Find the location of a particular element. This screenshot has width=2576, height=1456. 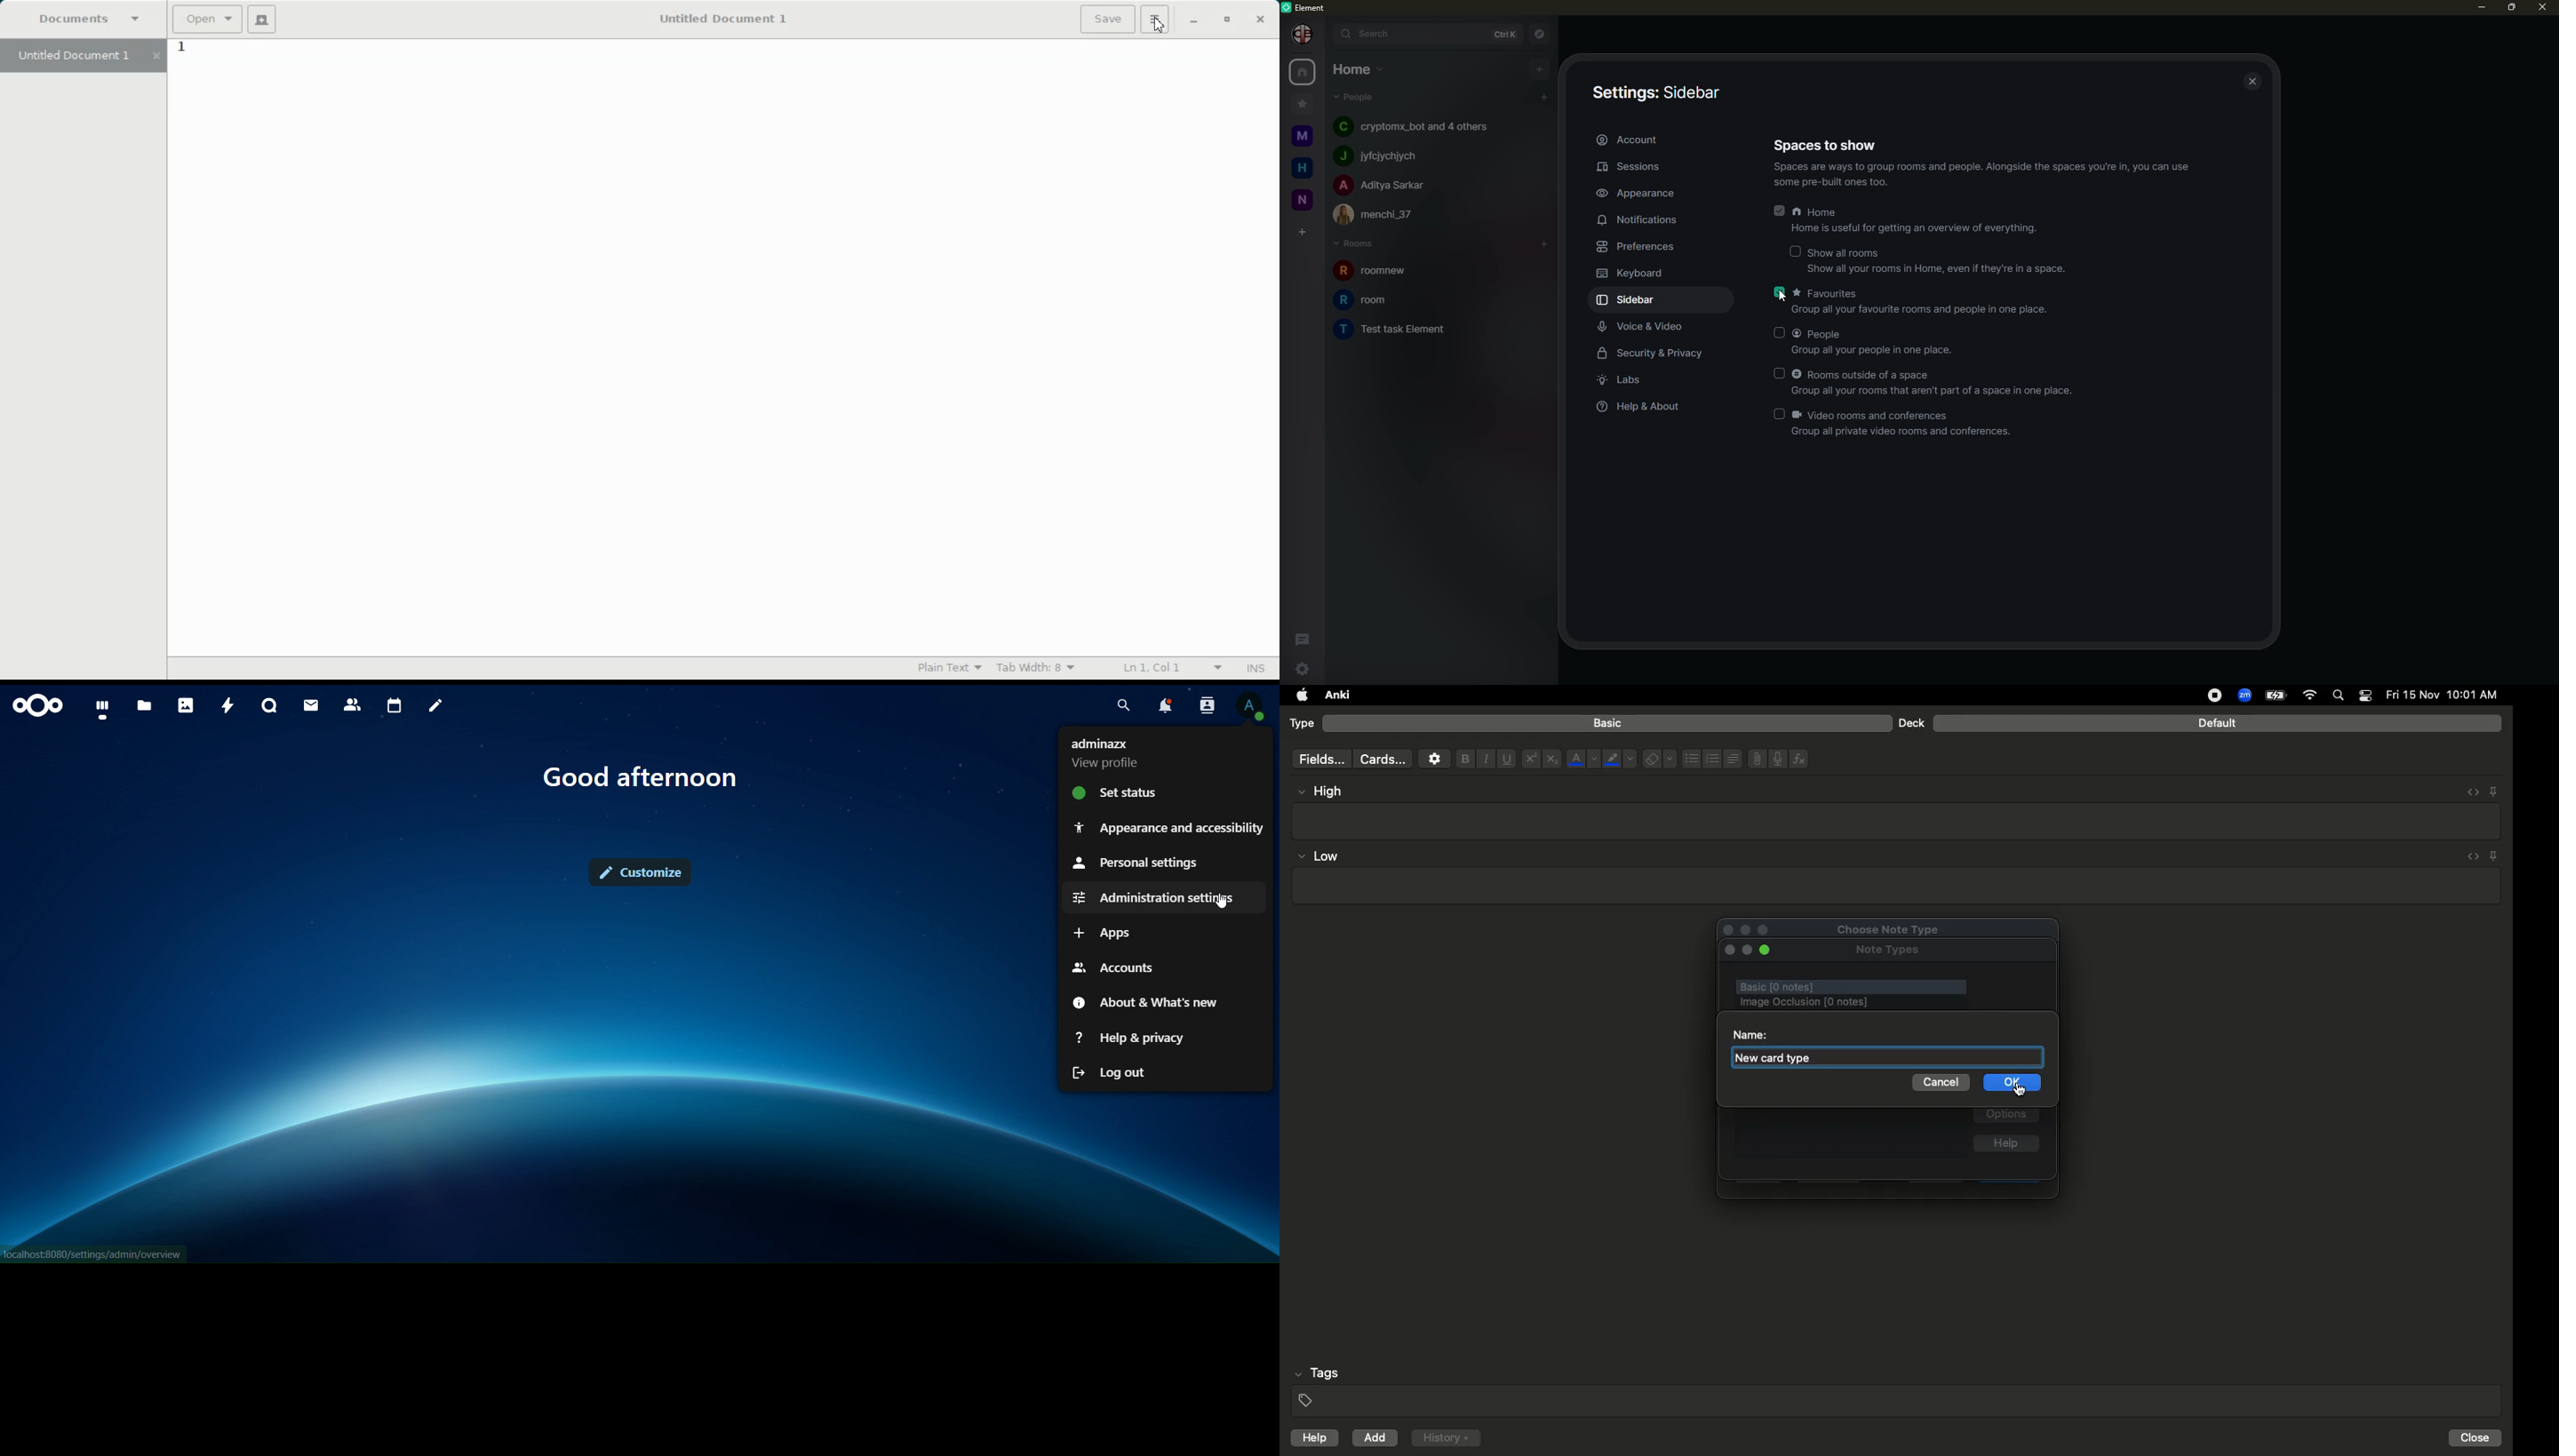

Embed is located at coordinates (2470, 857).